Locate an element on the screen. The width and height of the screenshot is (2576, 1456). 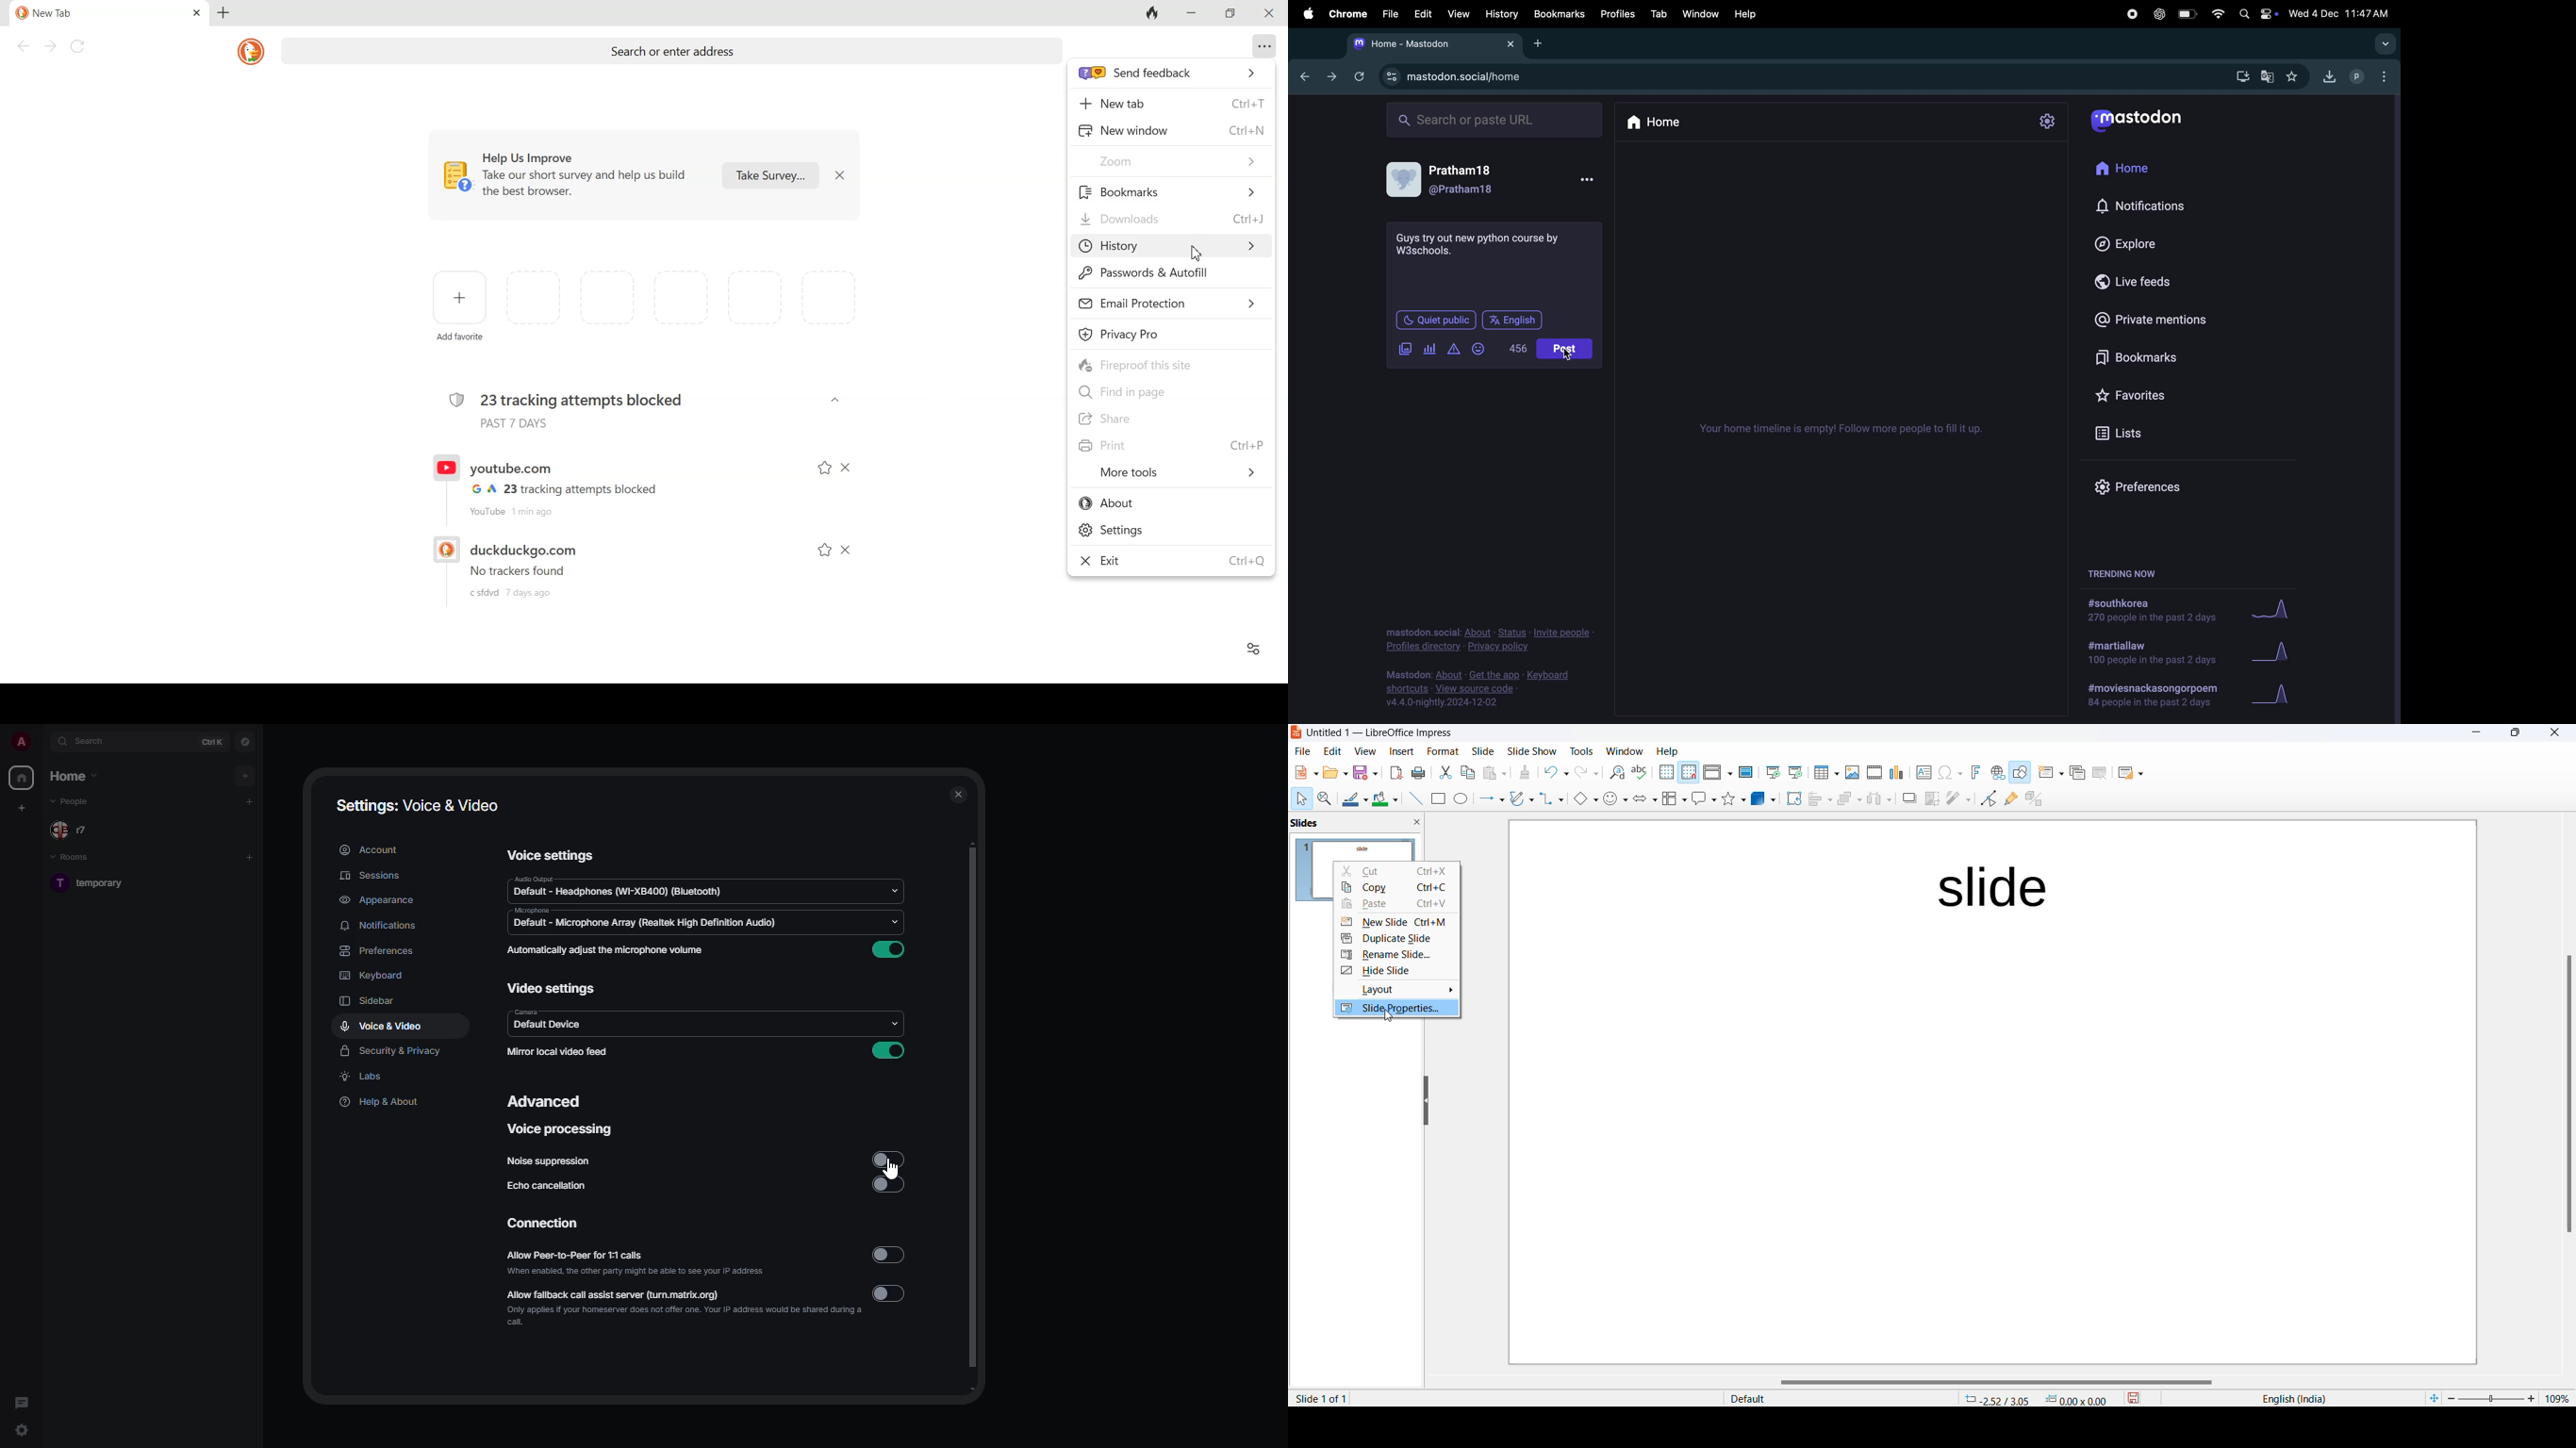
cursor is located at coordinates (899, 1168).